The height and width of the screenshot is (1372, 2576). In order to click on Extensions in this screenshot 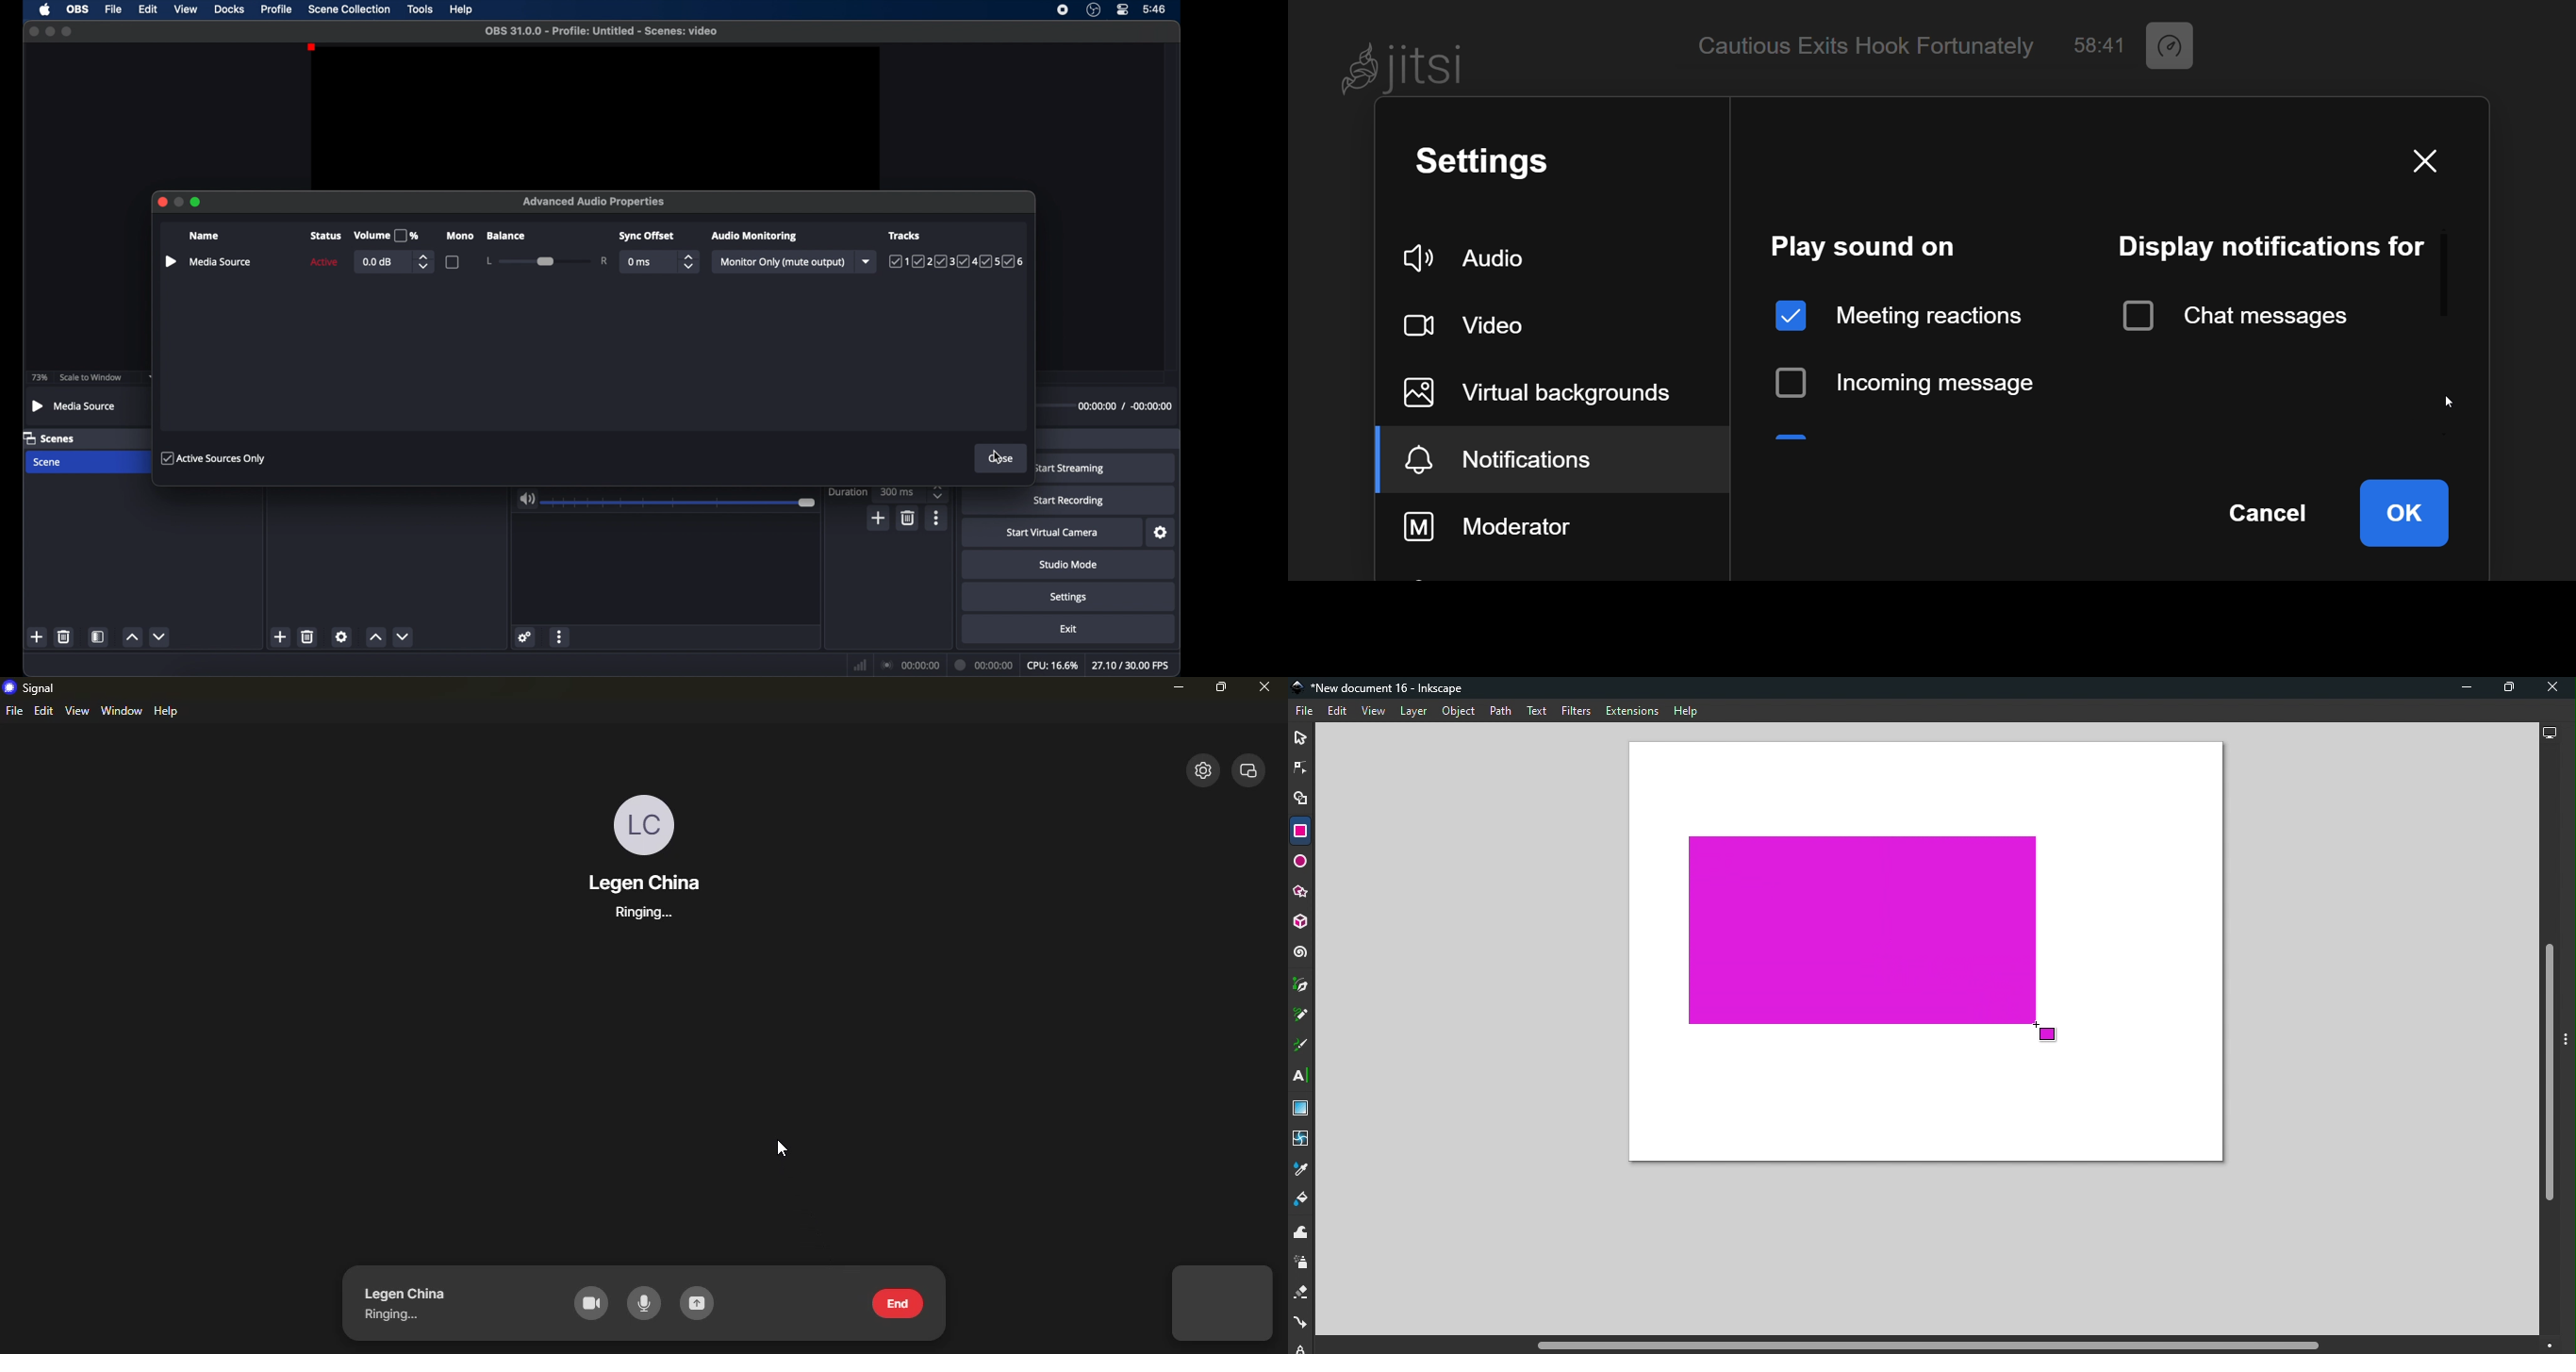, I will do `click(1630, 710)`.